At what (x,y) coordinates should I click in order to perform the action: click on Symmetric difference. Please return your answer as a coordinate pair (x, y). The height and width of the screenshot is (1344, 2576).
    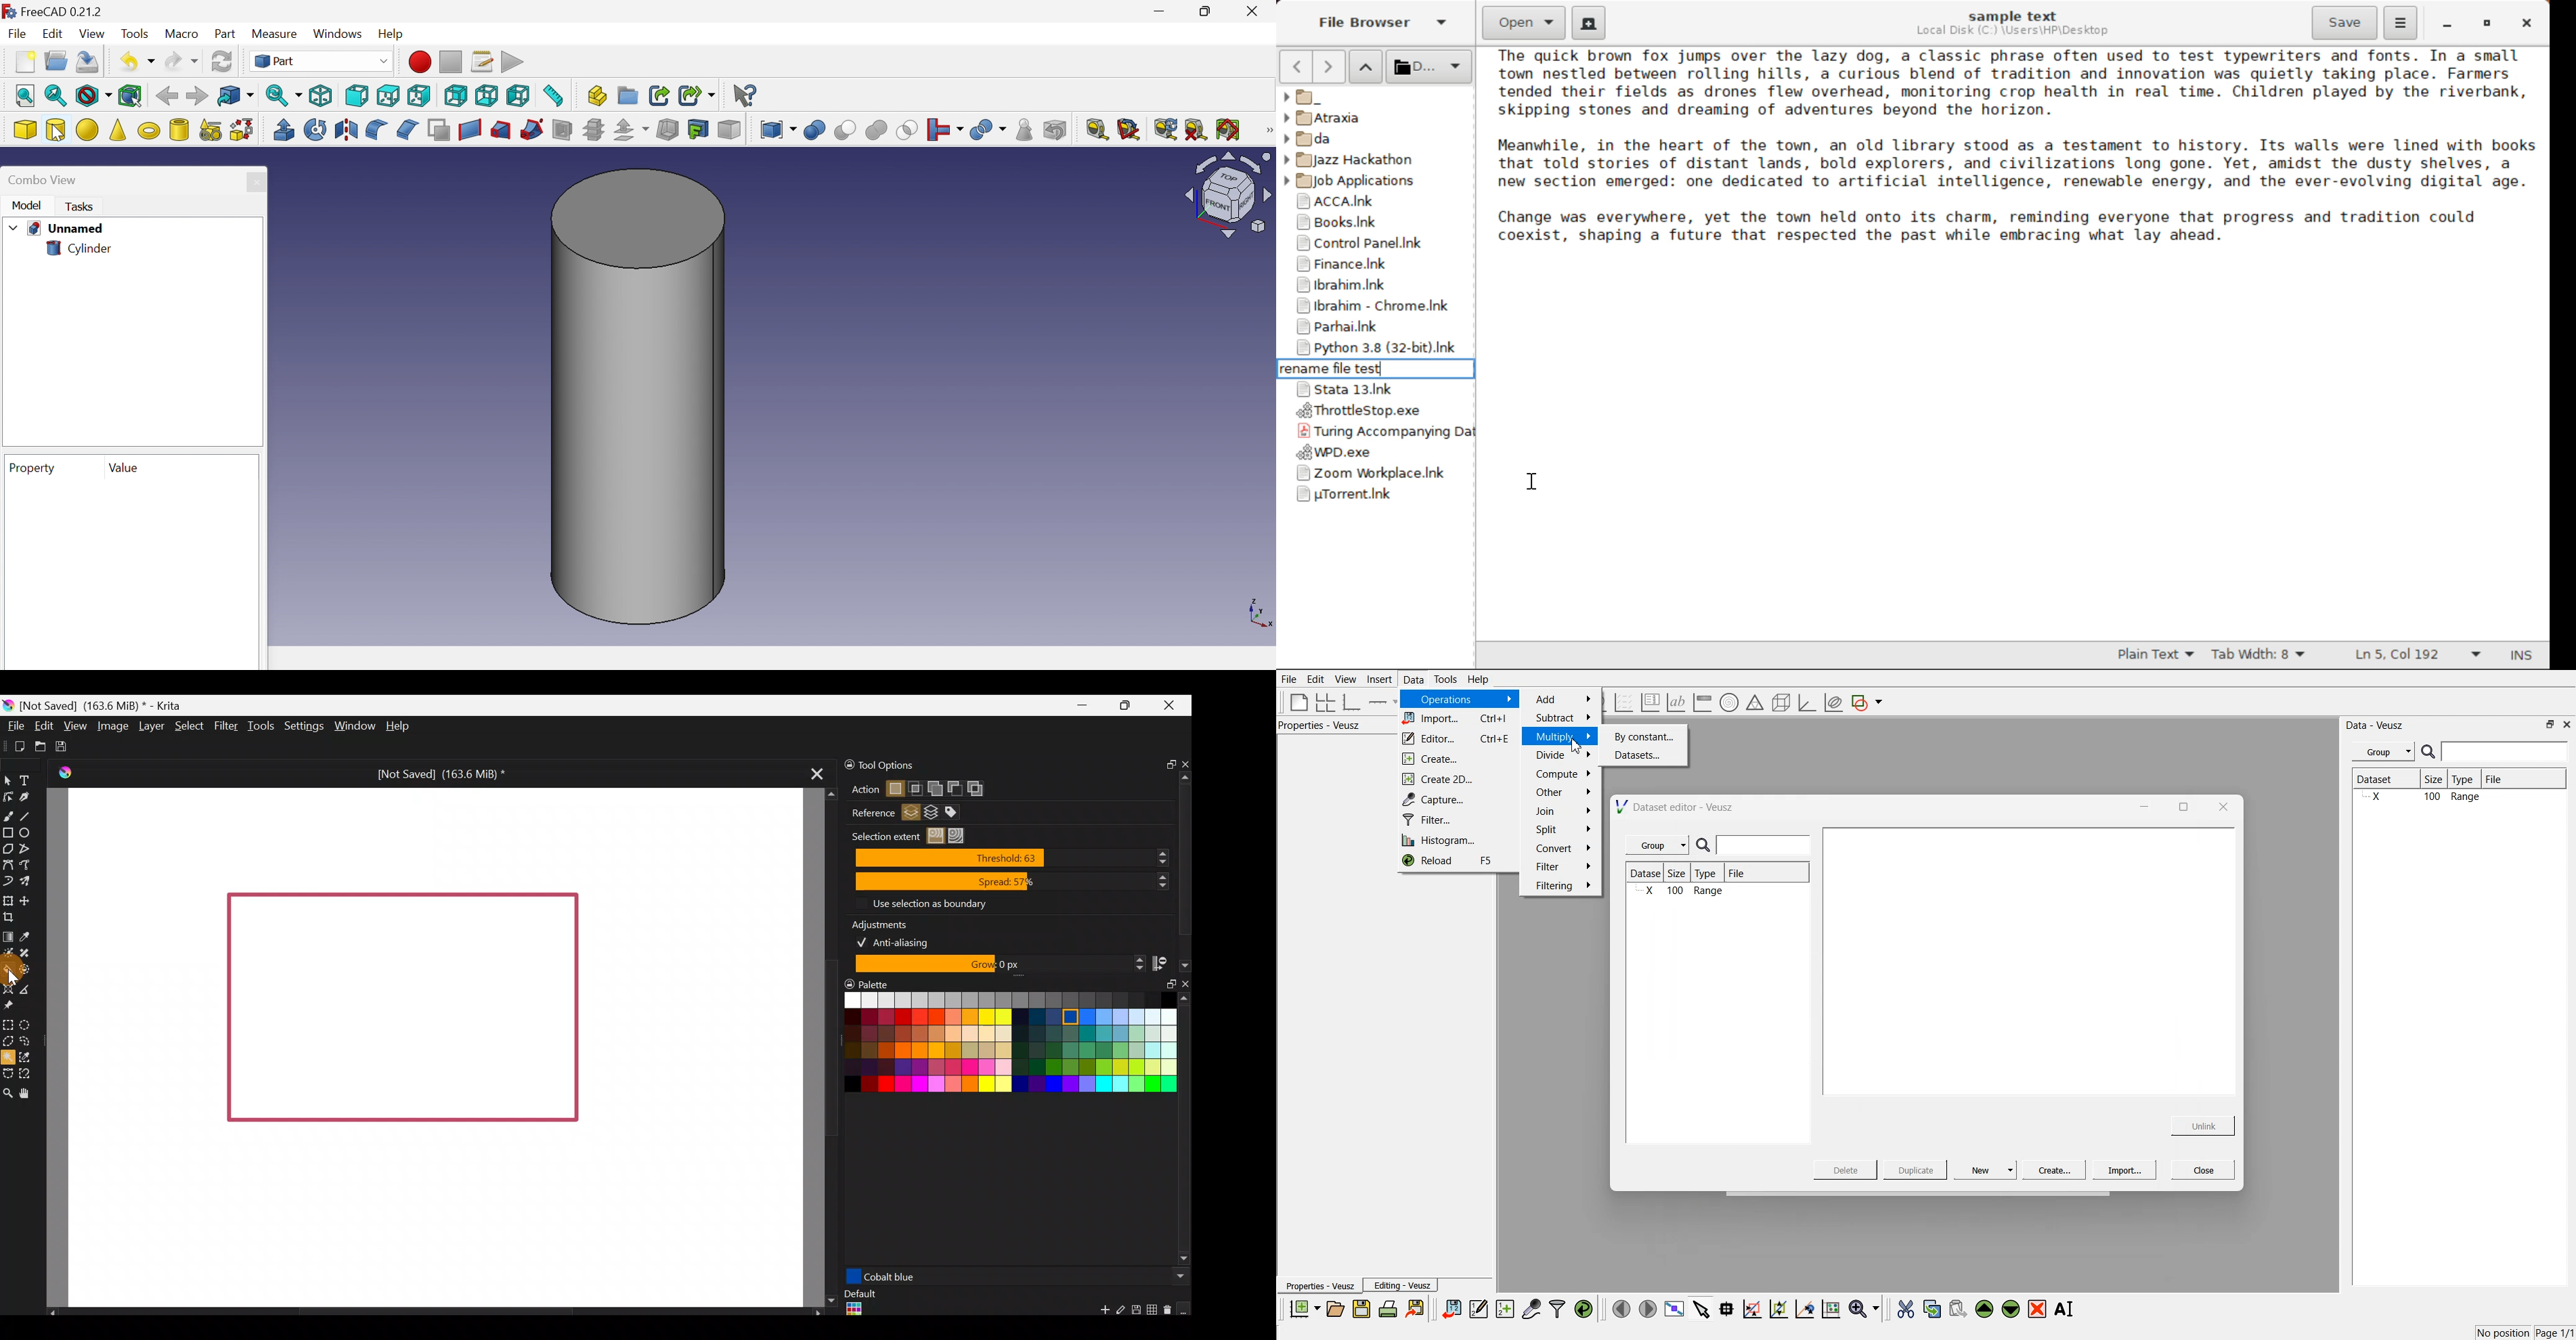
    Looking at the image, I should click on (980, 788).